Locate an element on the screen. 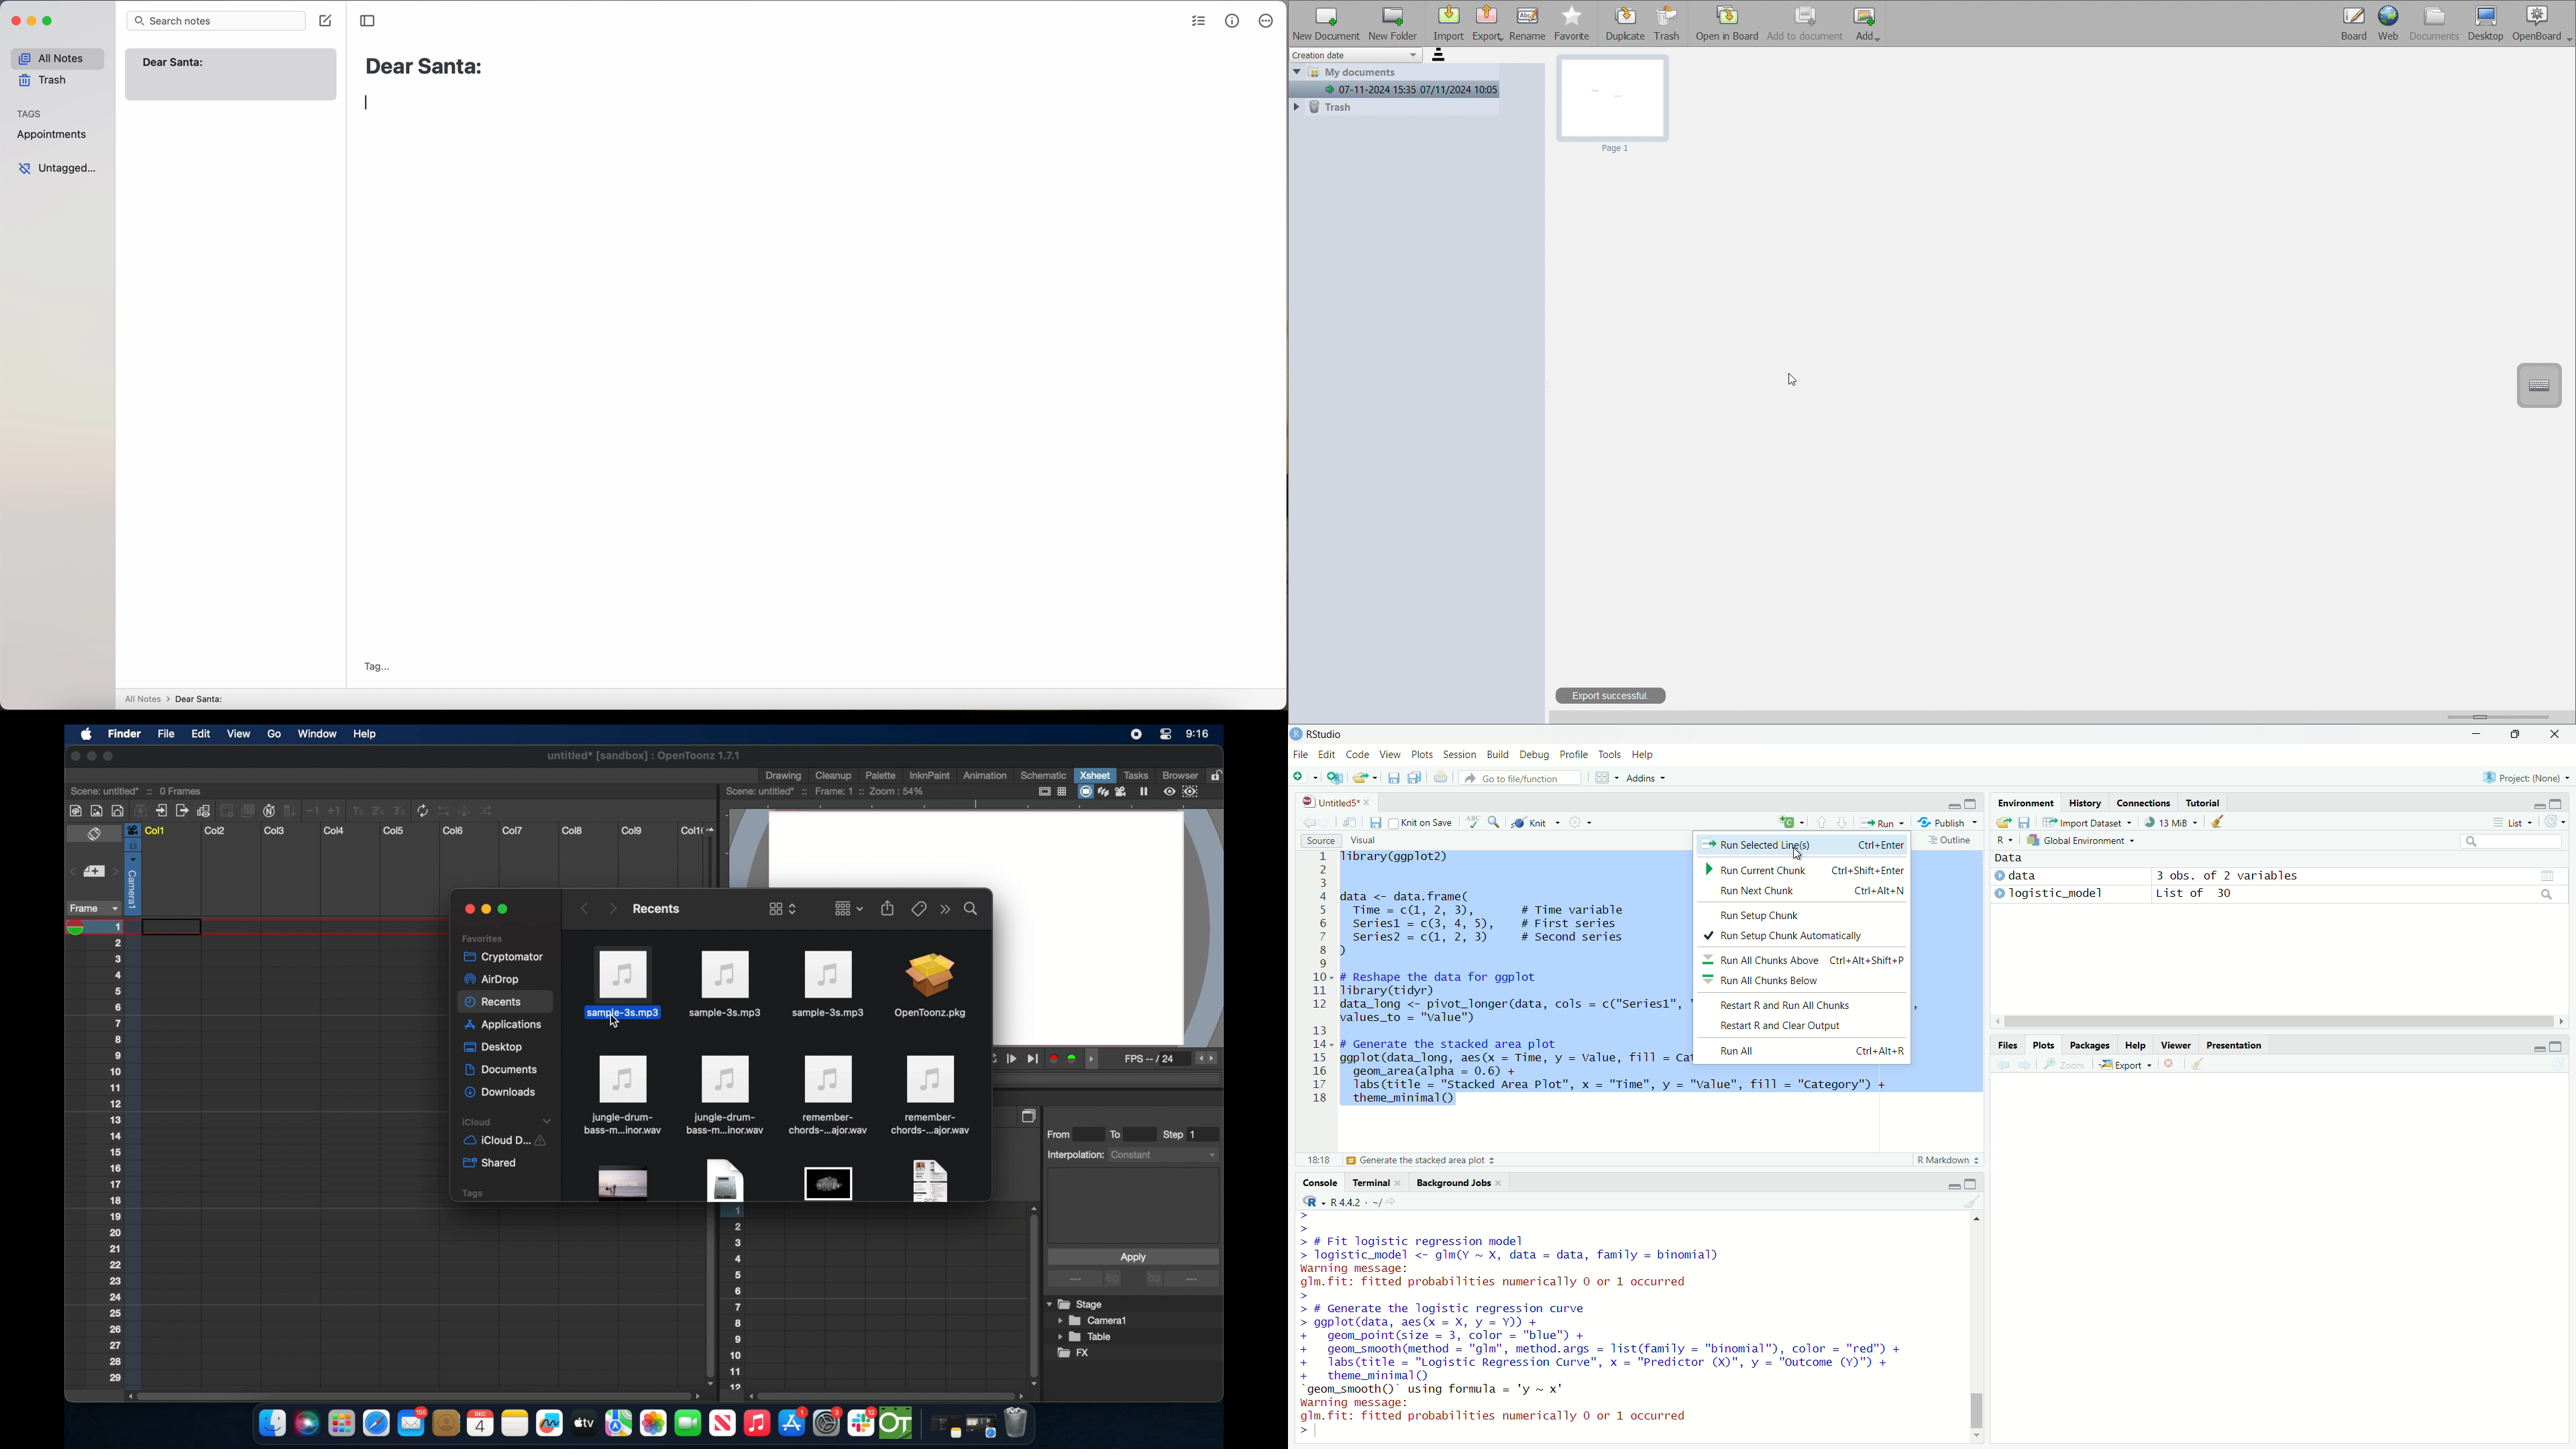 This screenshot has height=1456, width=2576. clear is located at coordinates (2200, 1064).